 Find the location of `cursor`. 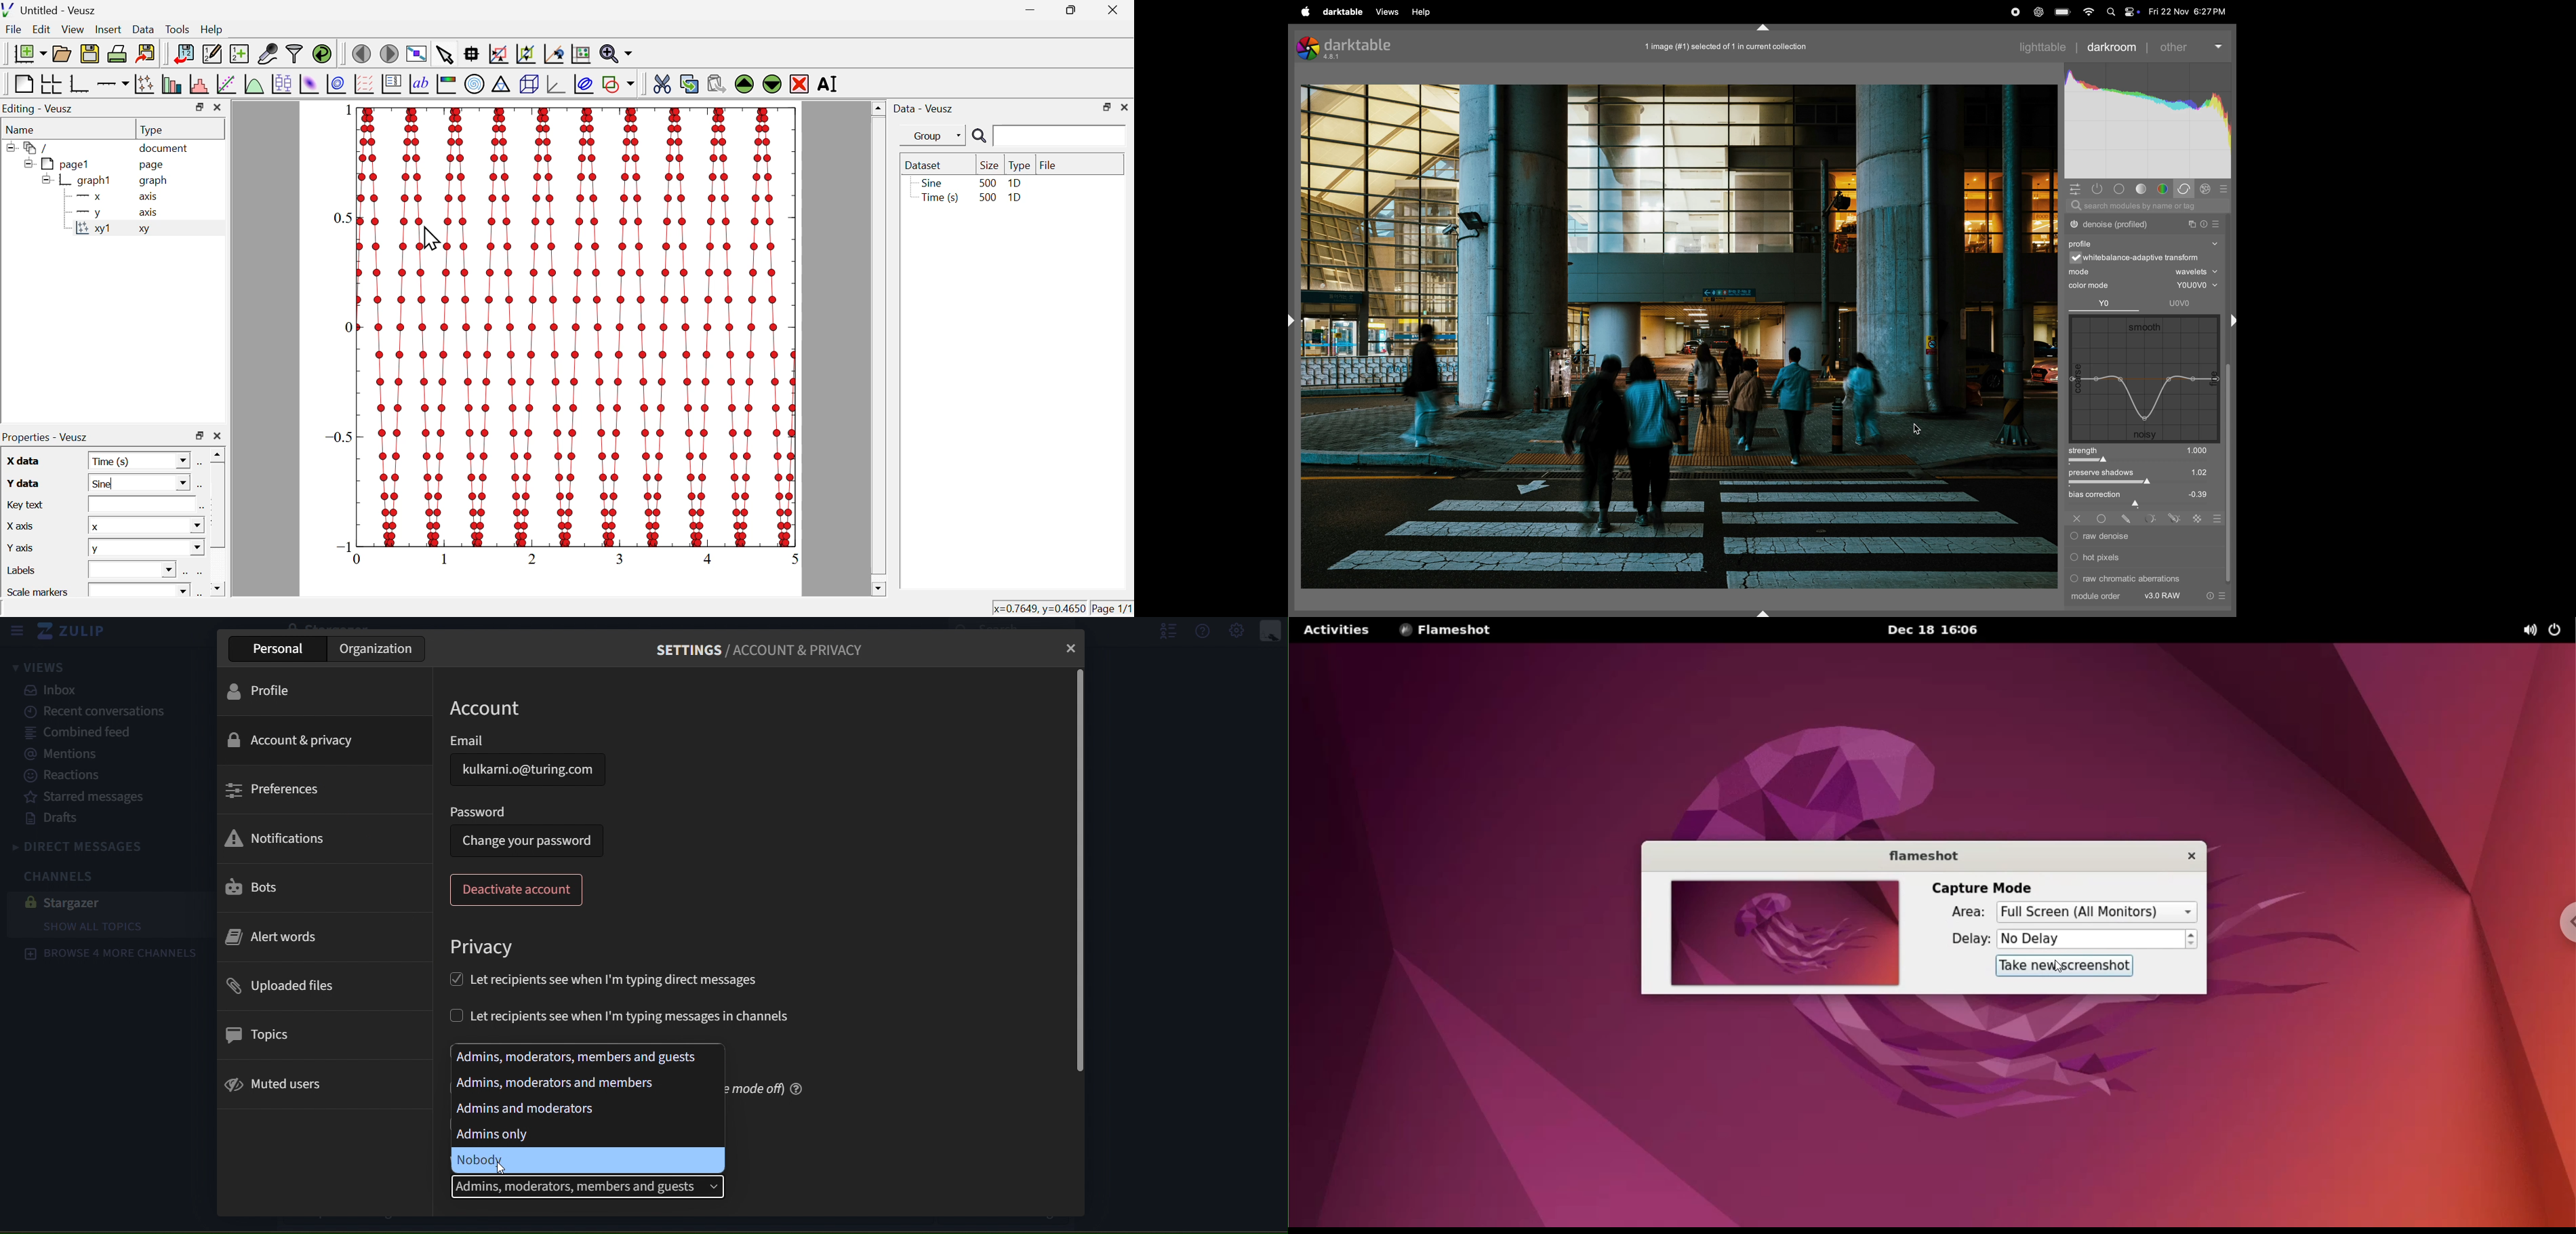

cursor is located at coordinates (498, 1169).